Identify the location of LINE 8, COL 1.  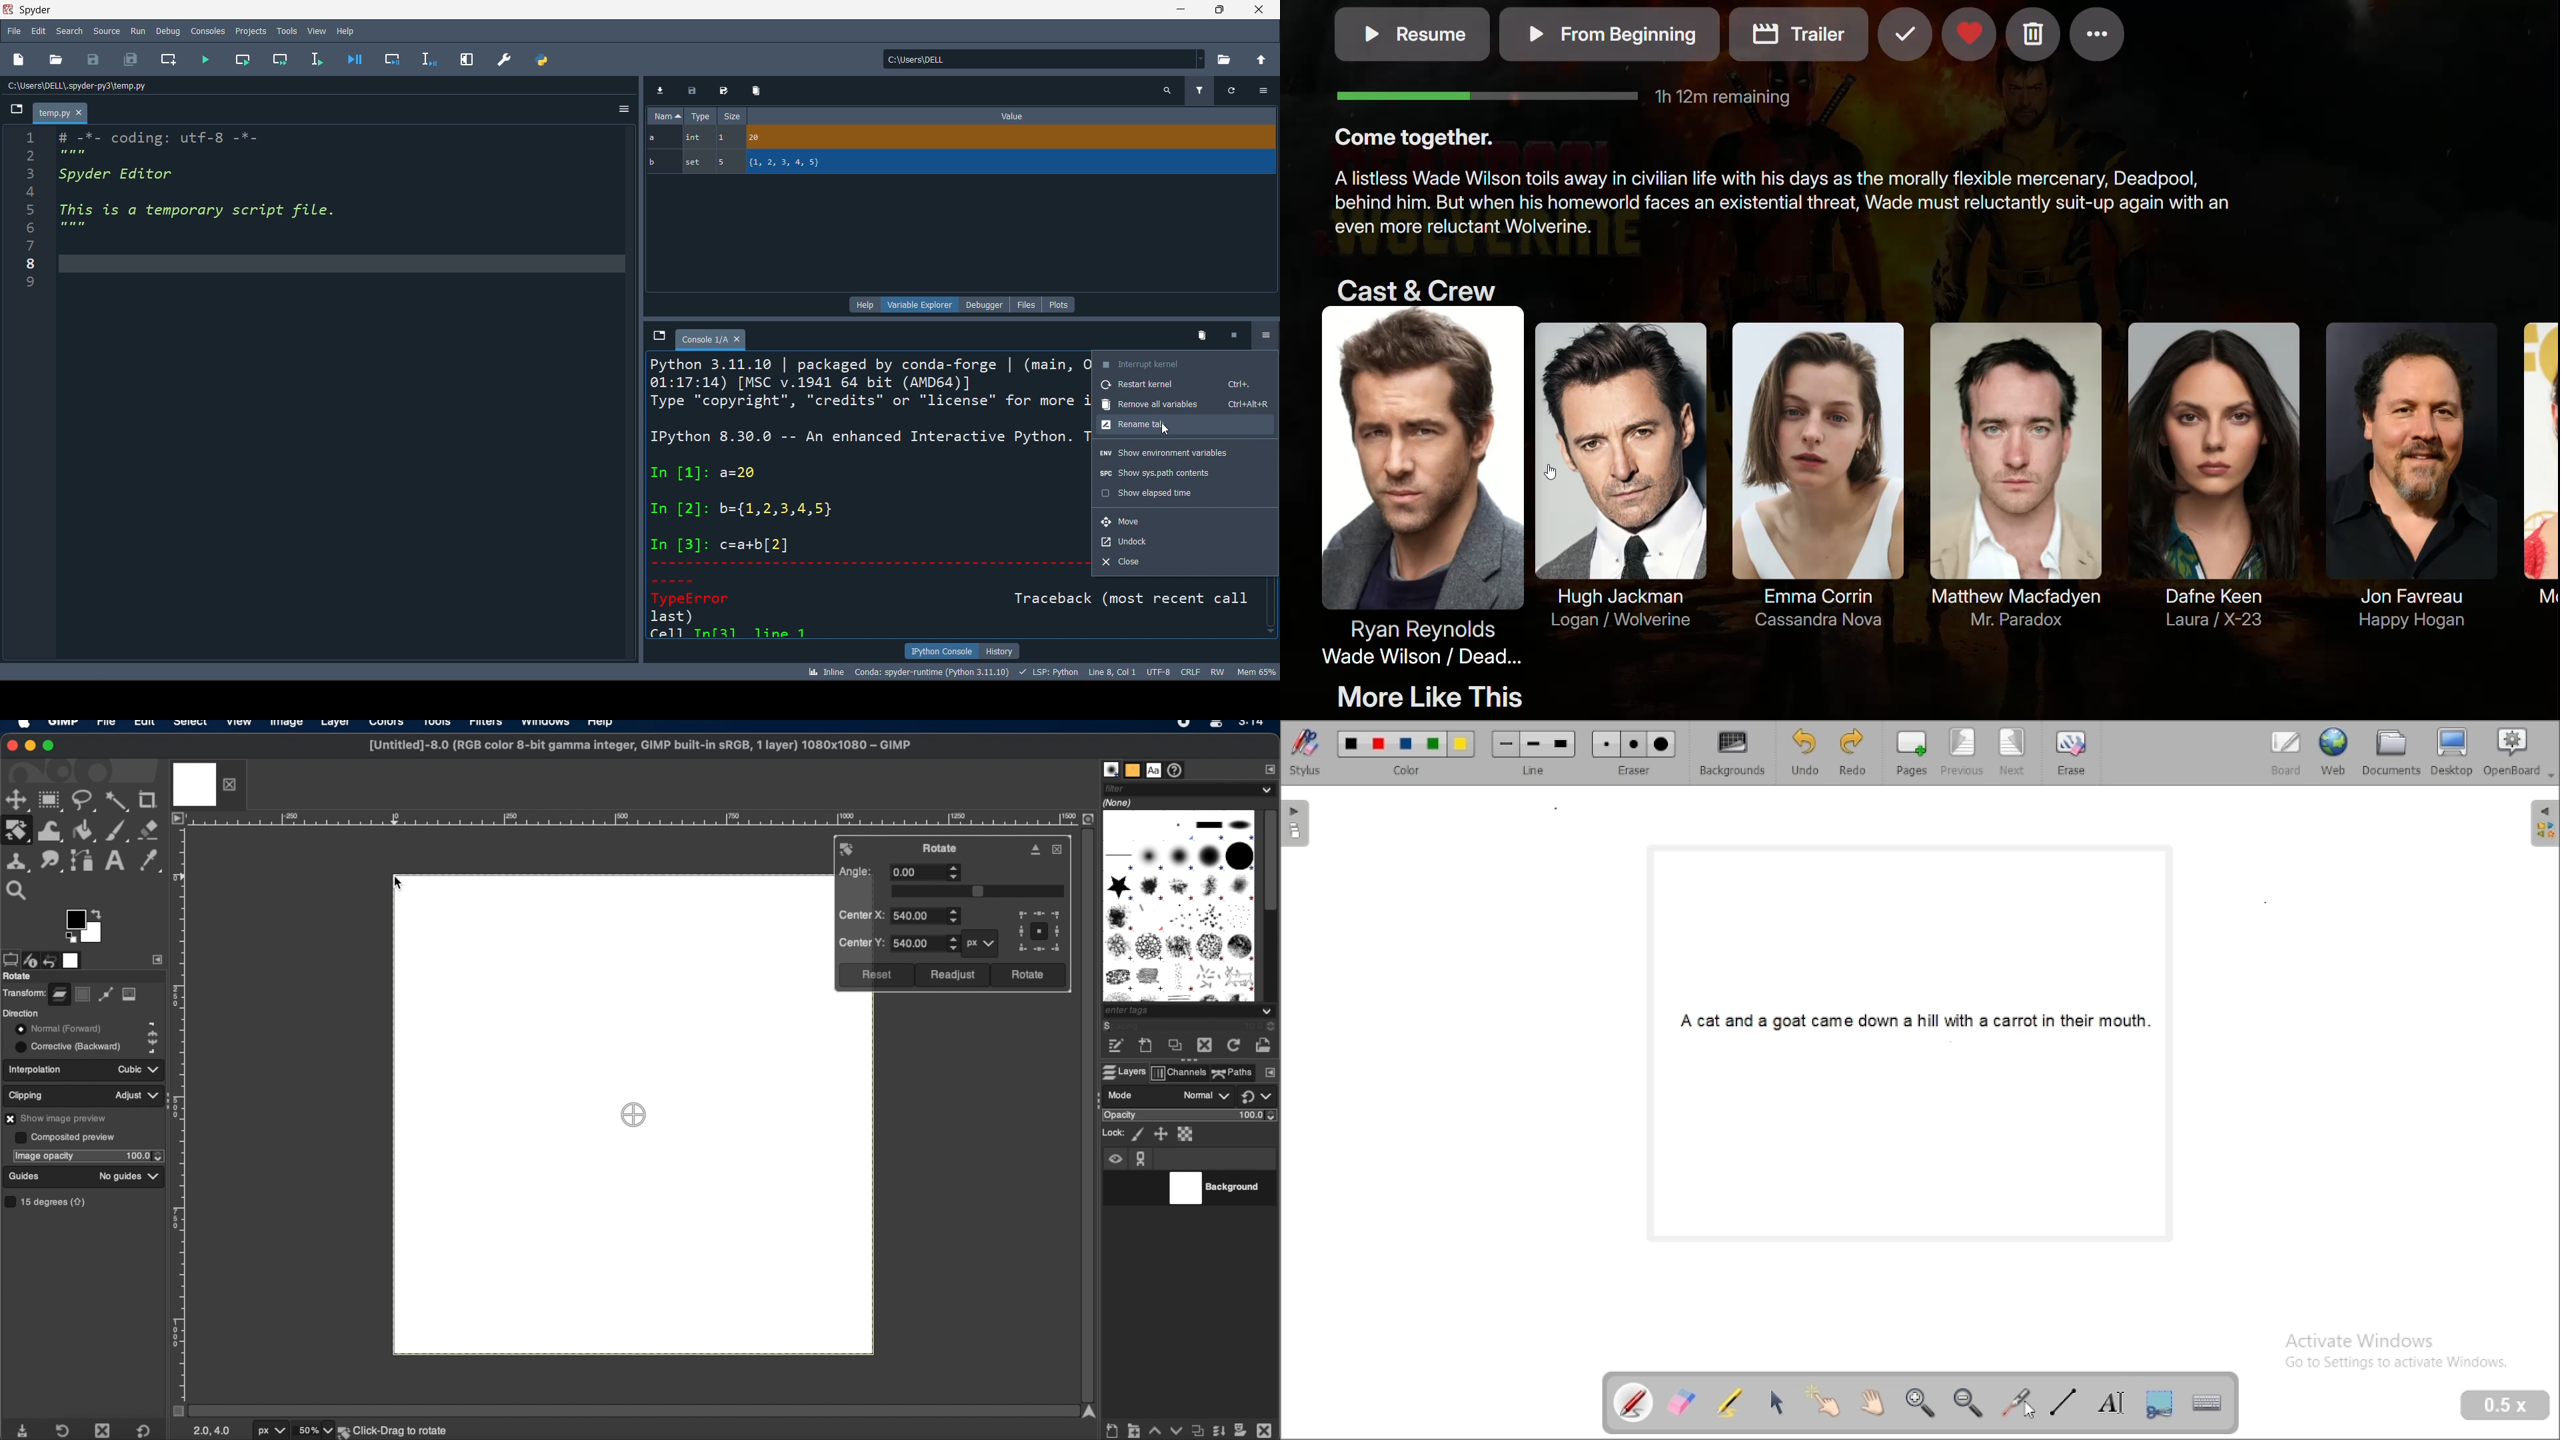
(1115, 672).